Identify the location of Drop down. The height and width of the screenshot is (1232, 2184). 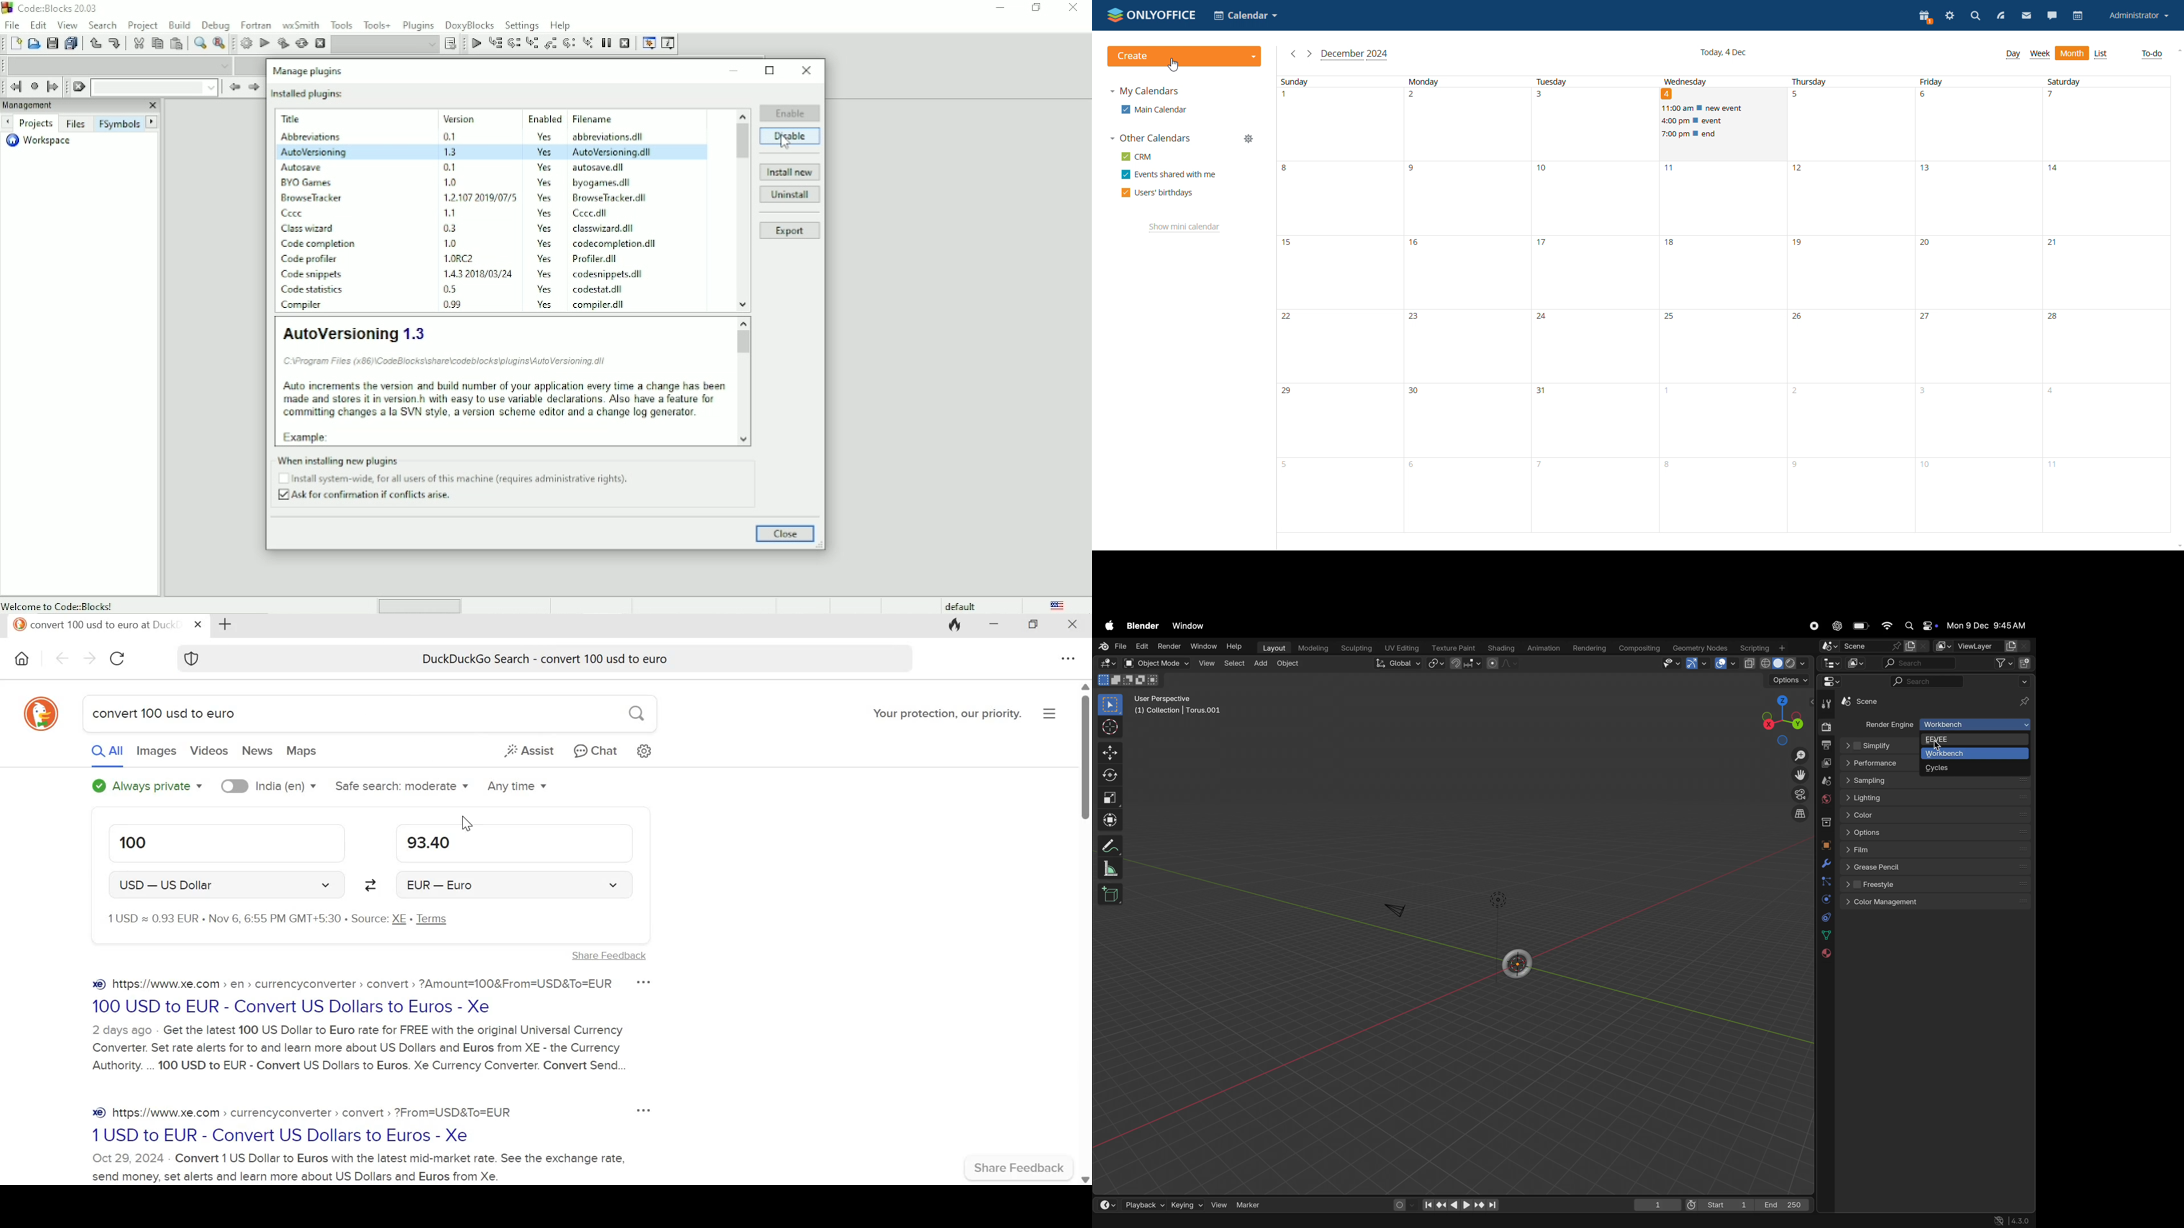
(385, 44).